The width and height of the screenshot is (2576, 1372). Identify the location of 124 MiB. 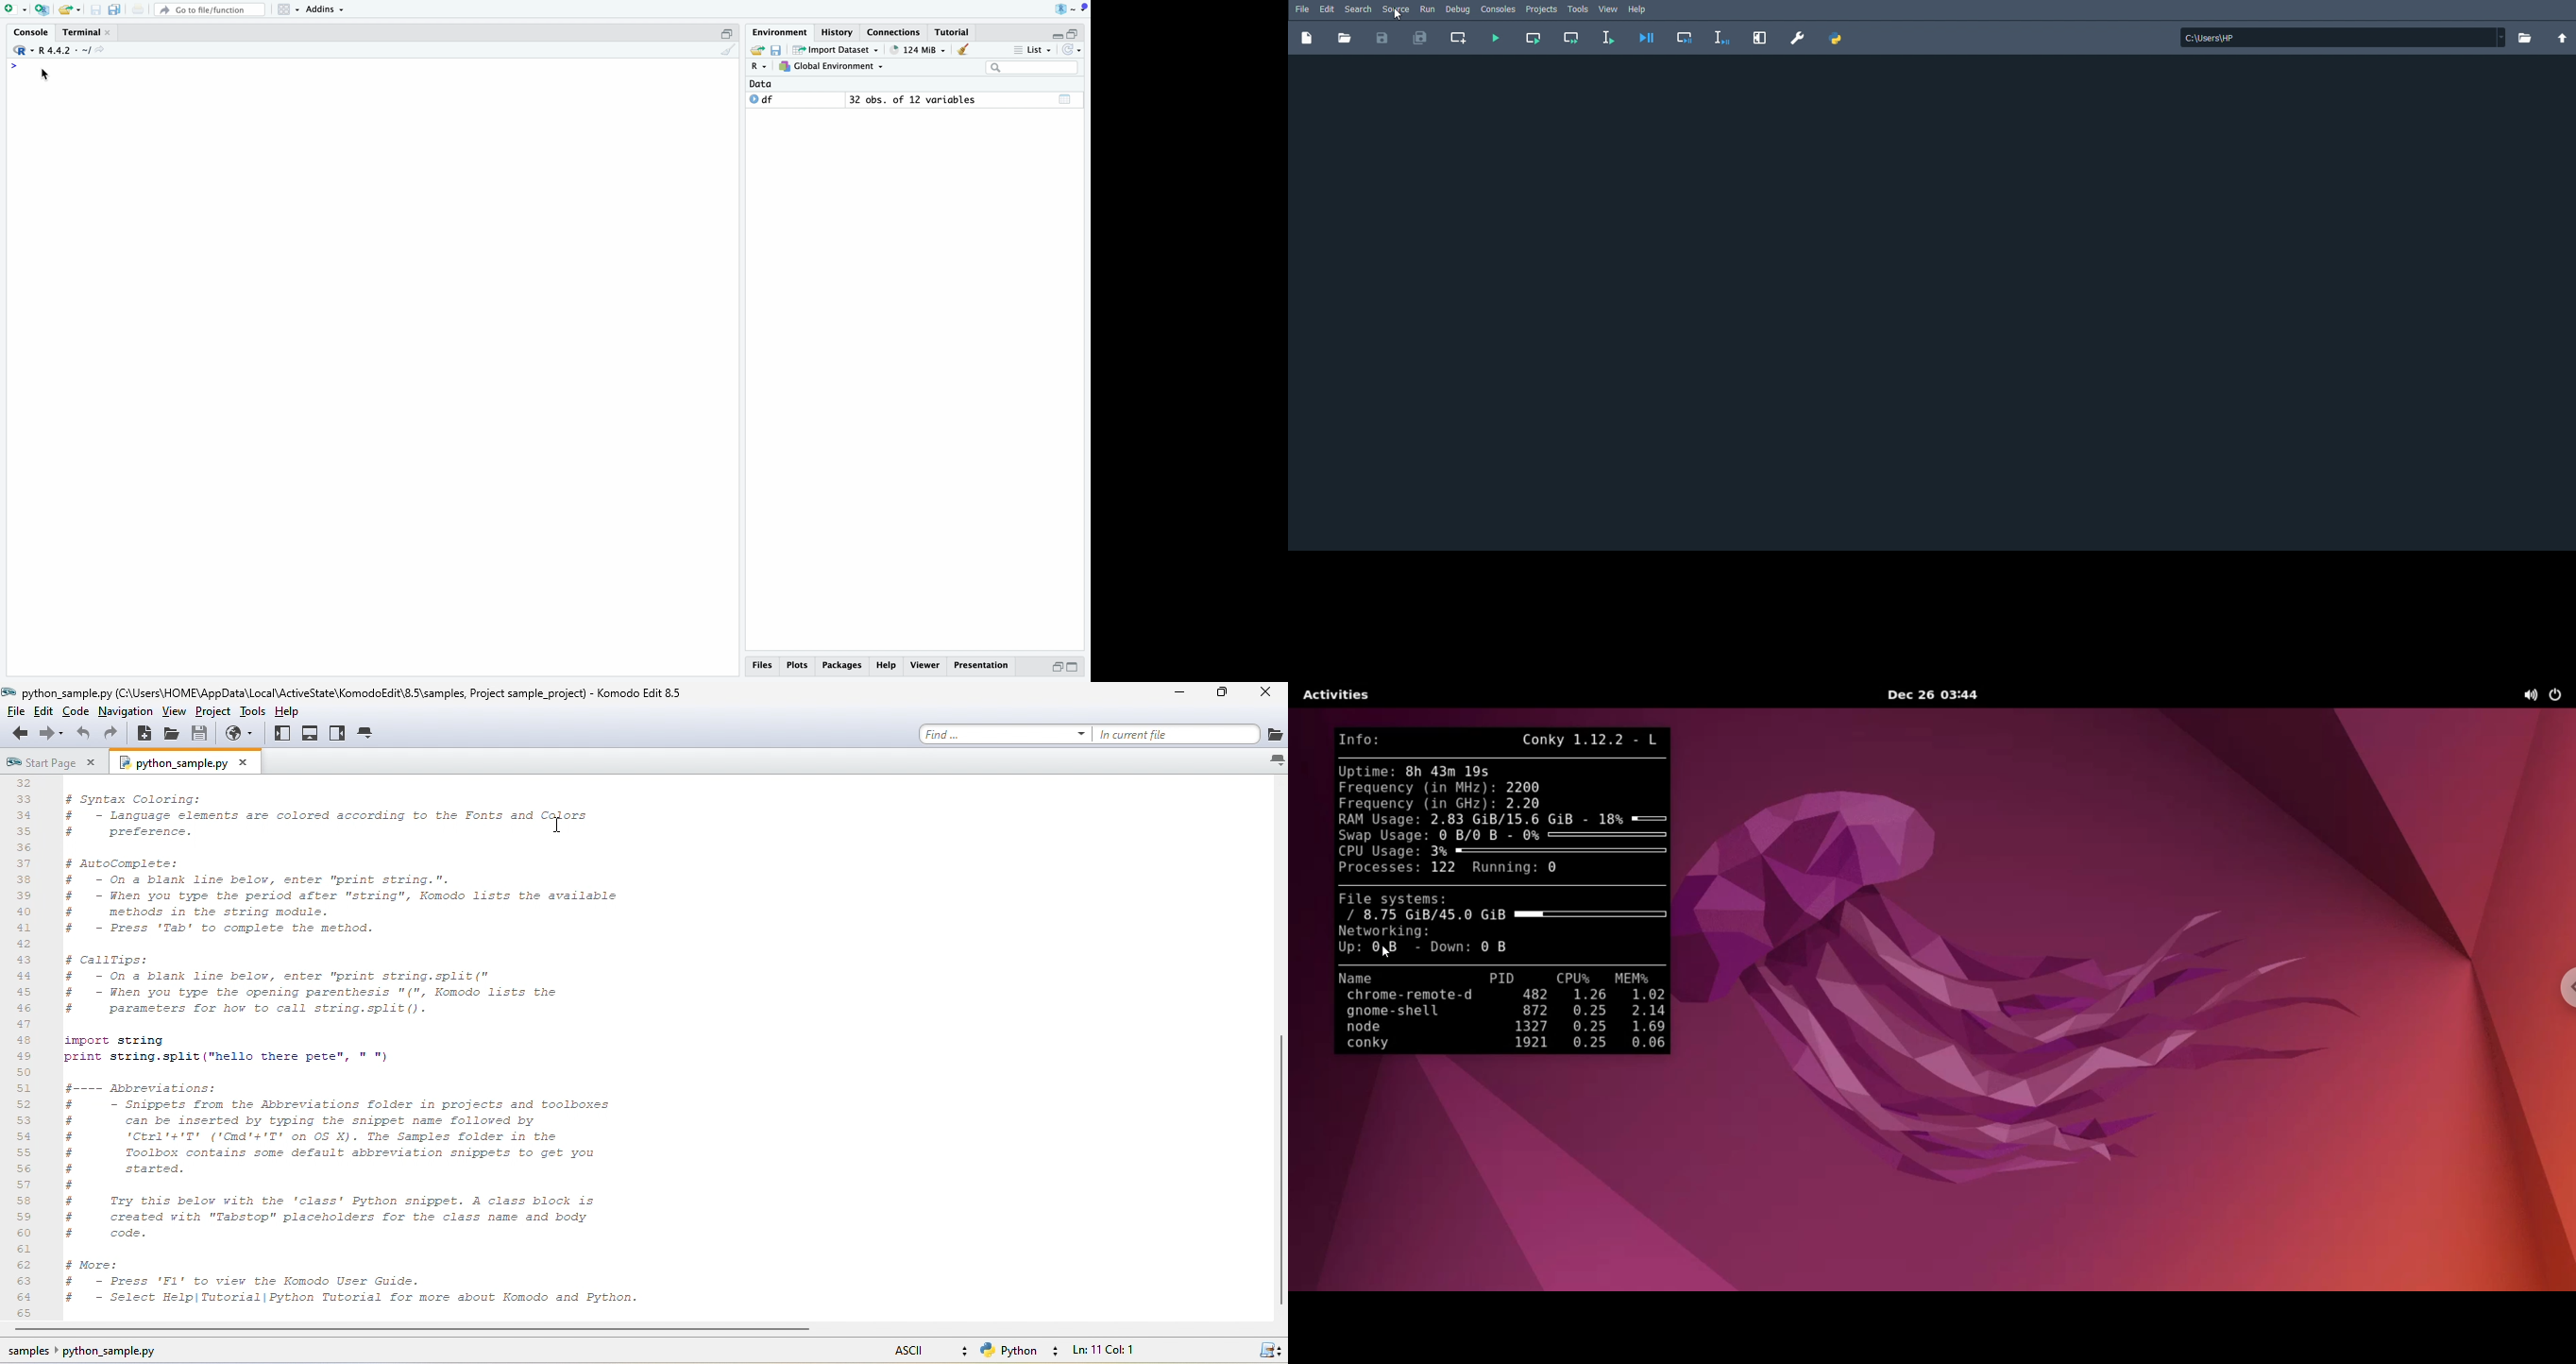
(919, 50).